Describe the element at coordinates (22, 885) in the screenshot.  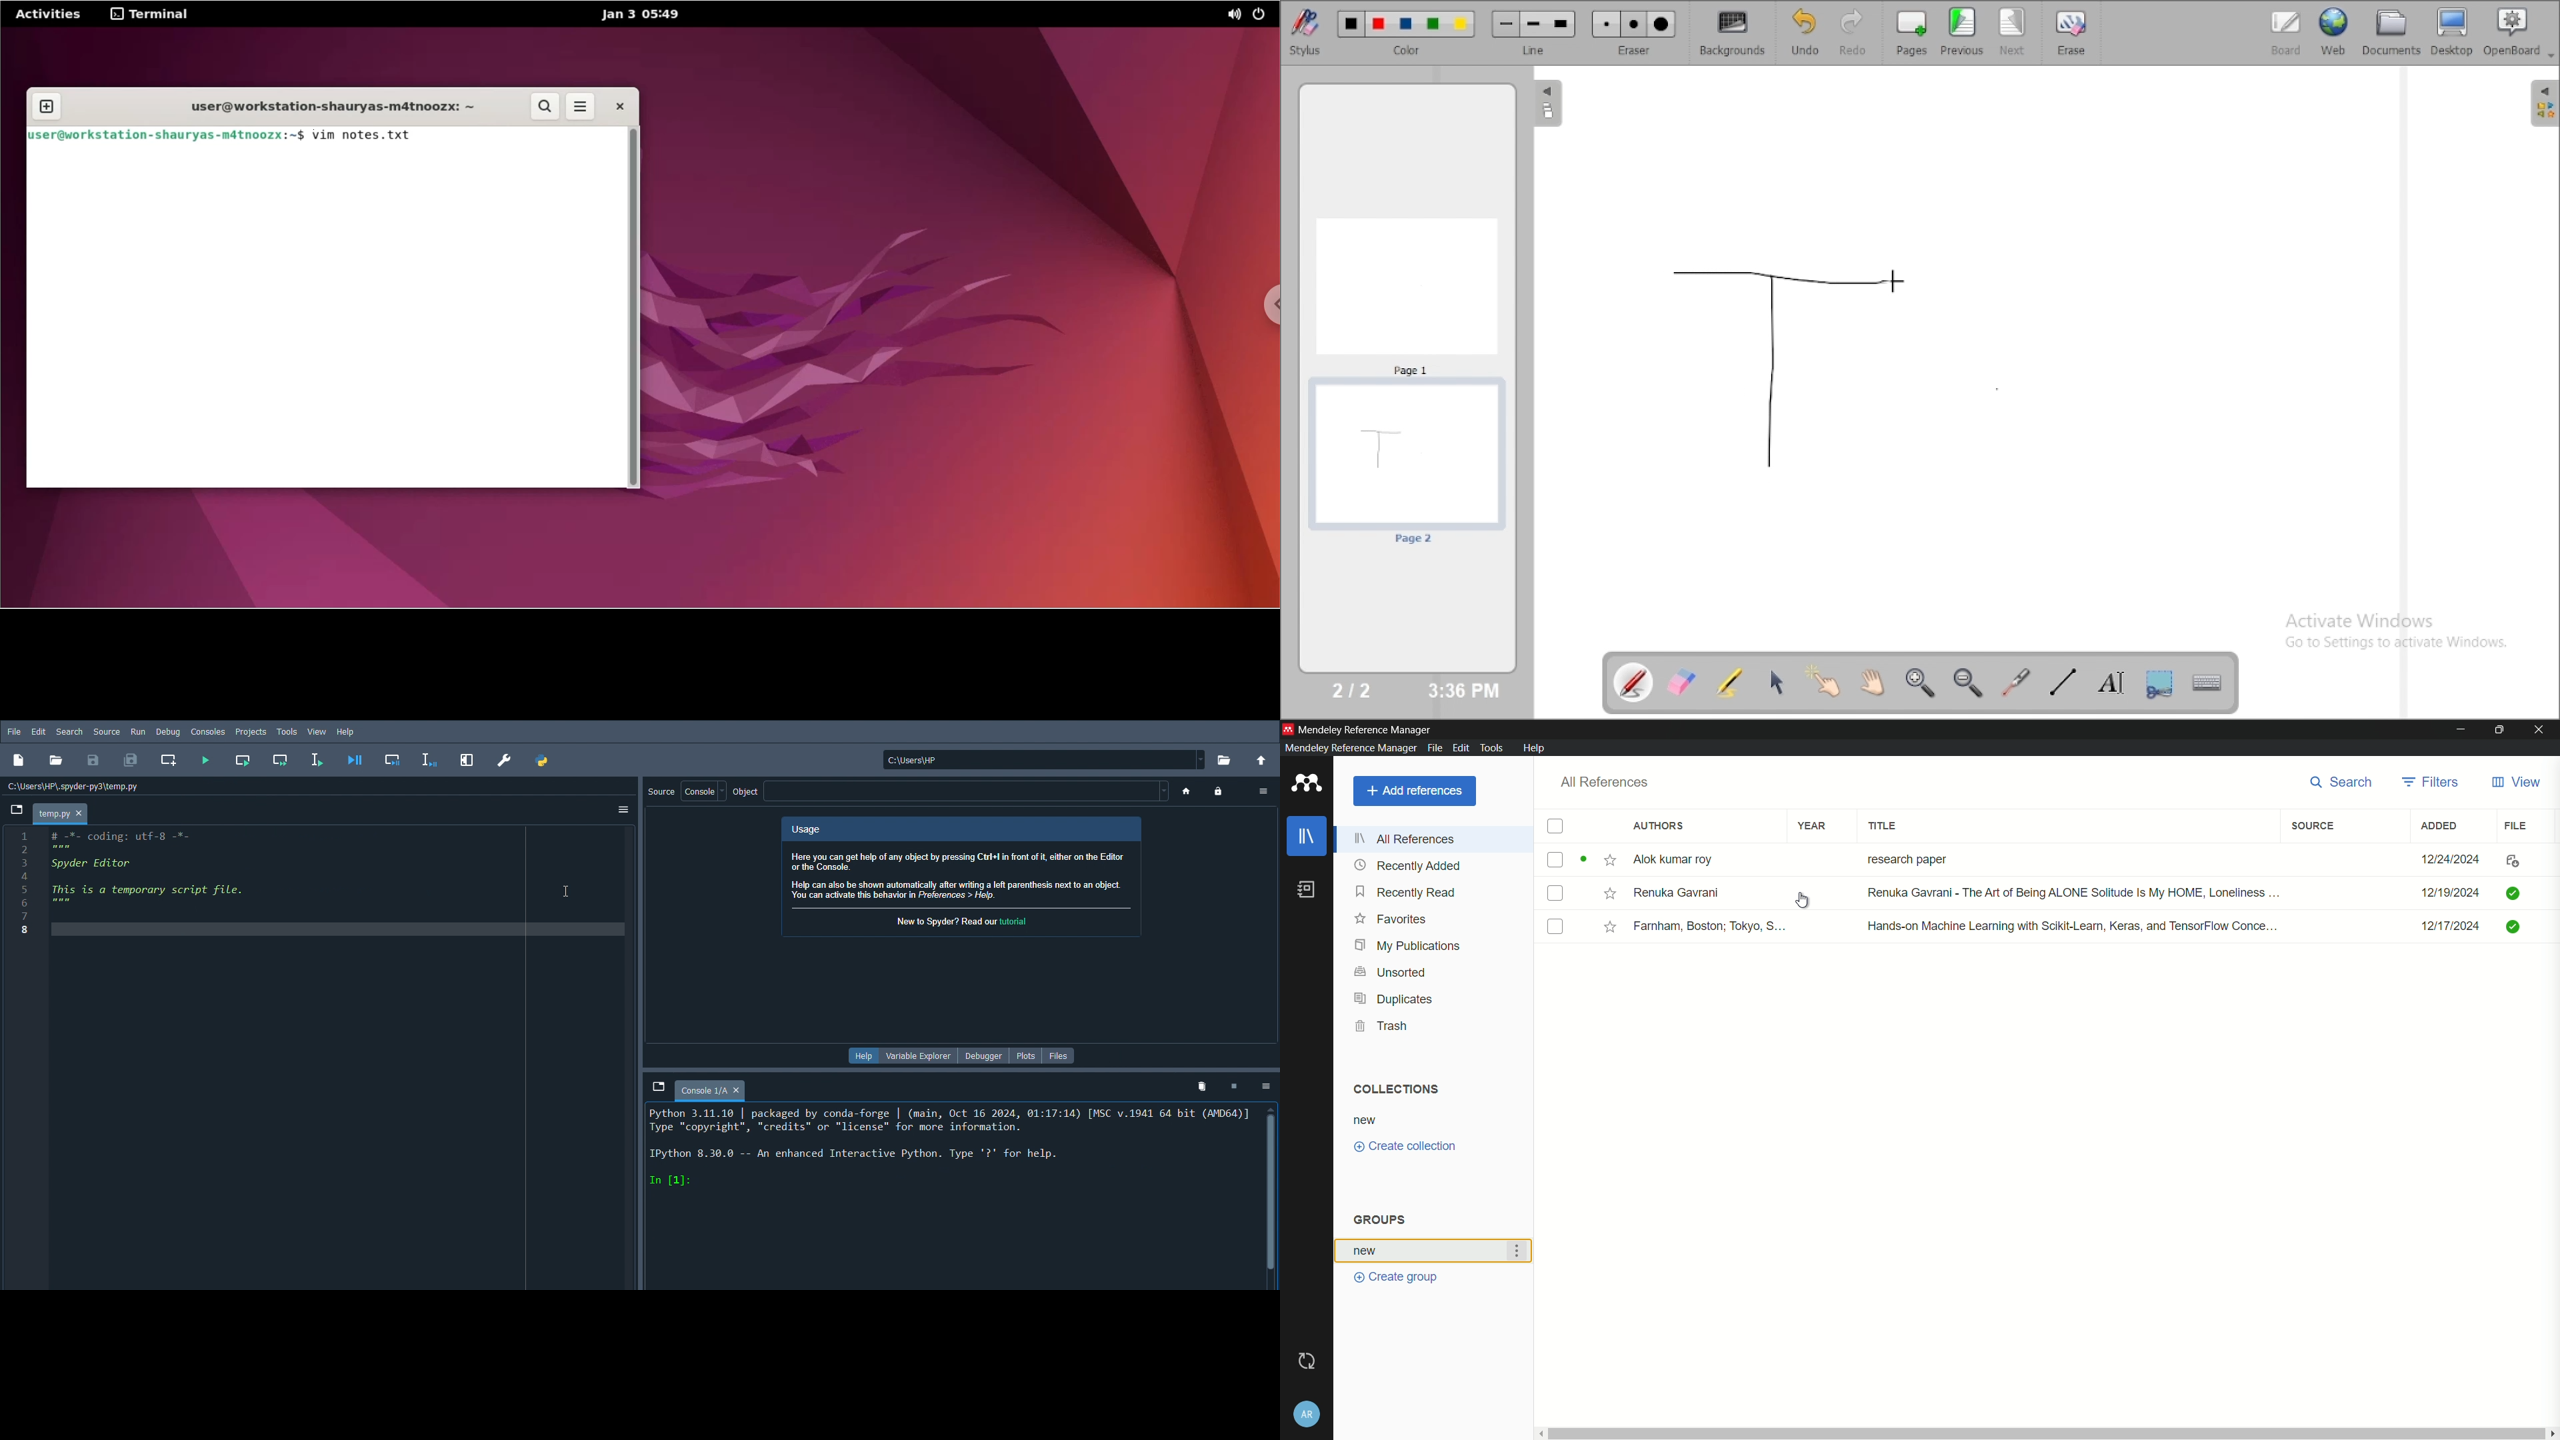
I see `line numbers` at that location.